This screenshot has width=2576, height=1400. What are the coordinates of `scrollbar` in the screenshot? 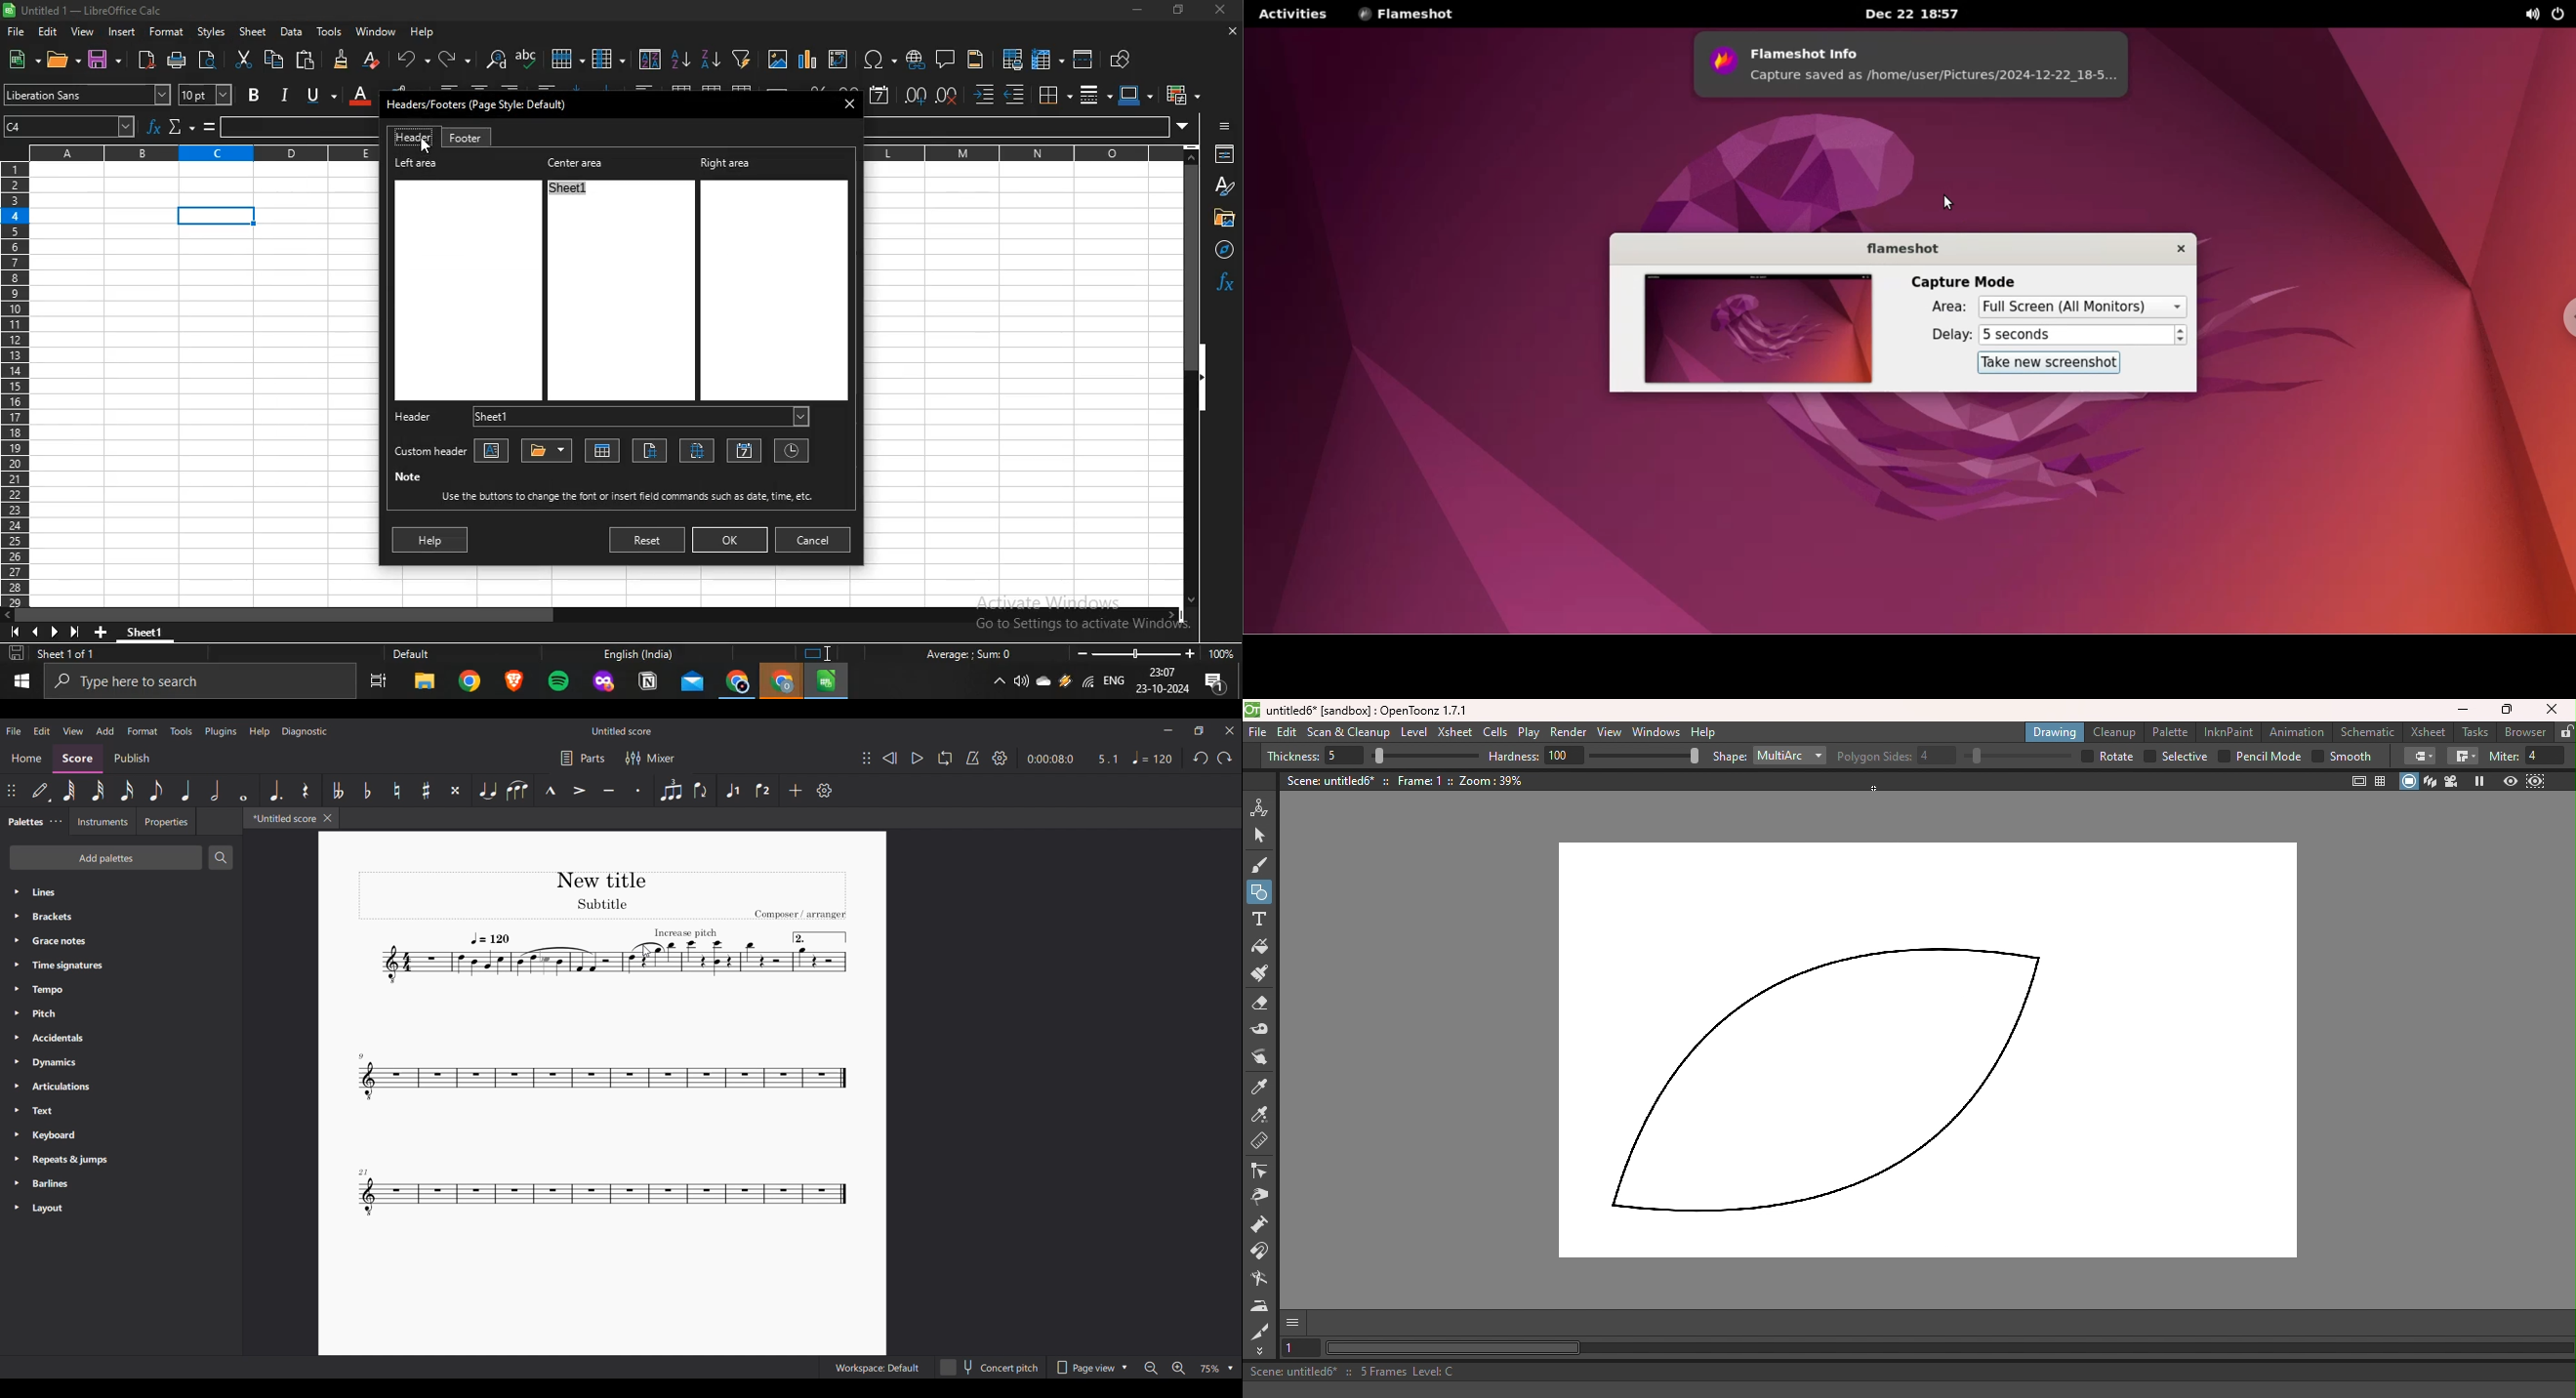 It's located at (593, 615).